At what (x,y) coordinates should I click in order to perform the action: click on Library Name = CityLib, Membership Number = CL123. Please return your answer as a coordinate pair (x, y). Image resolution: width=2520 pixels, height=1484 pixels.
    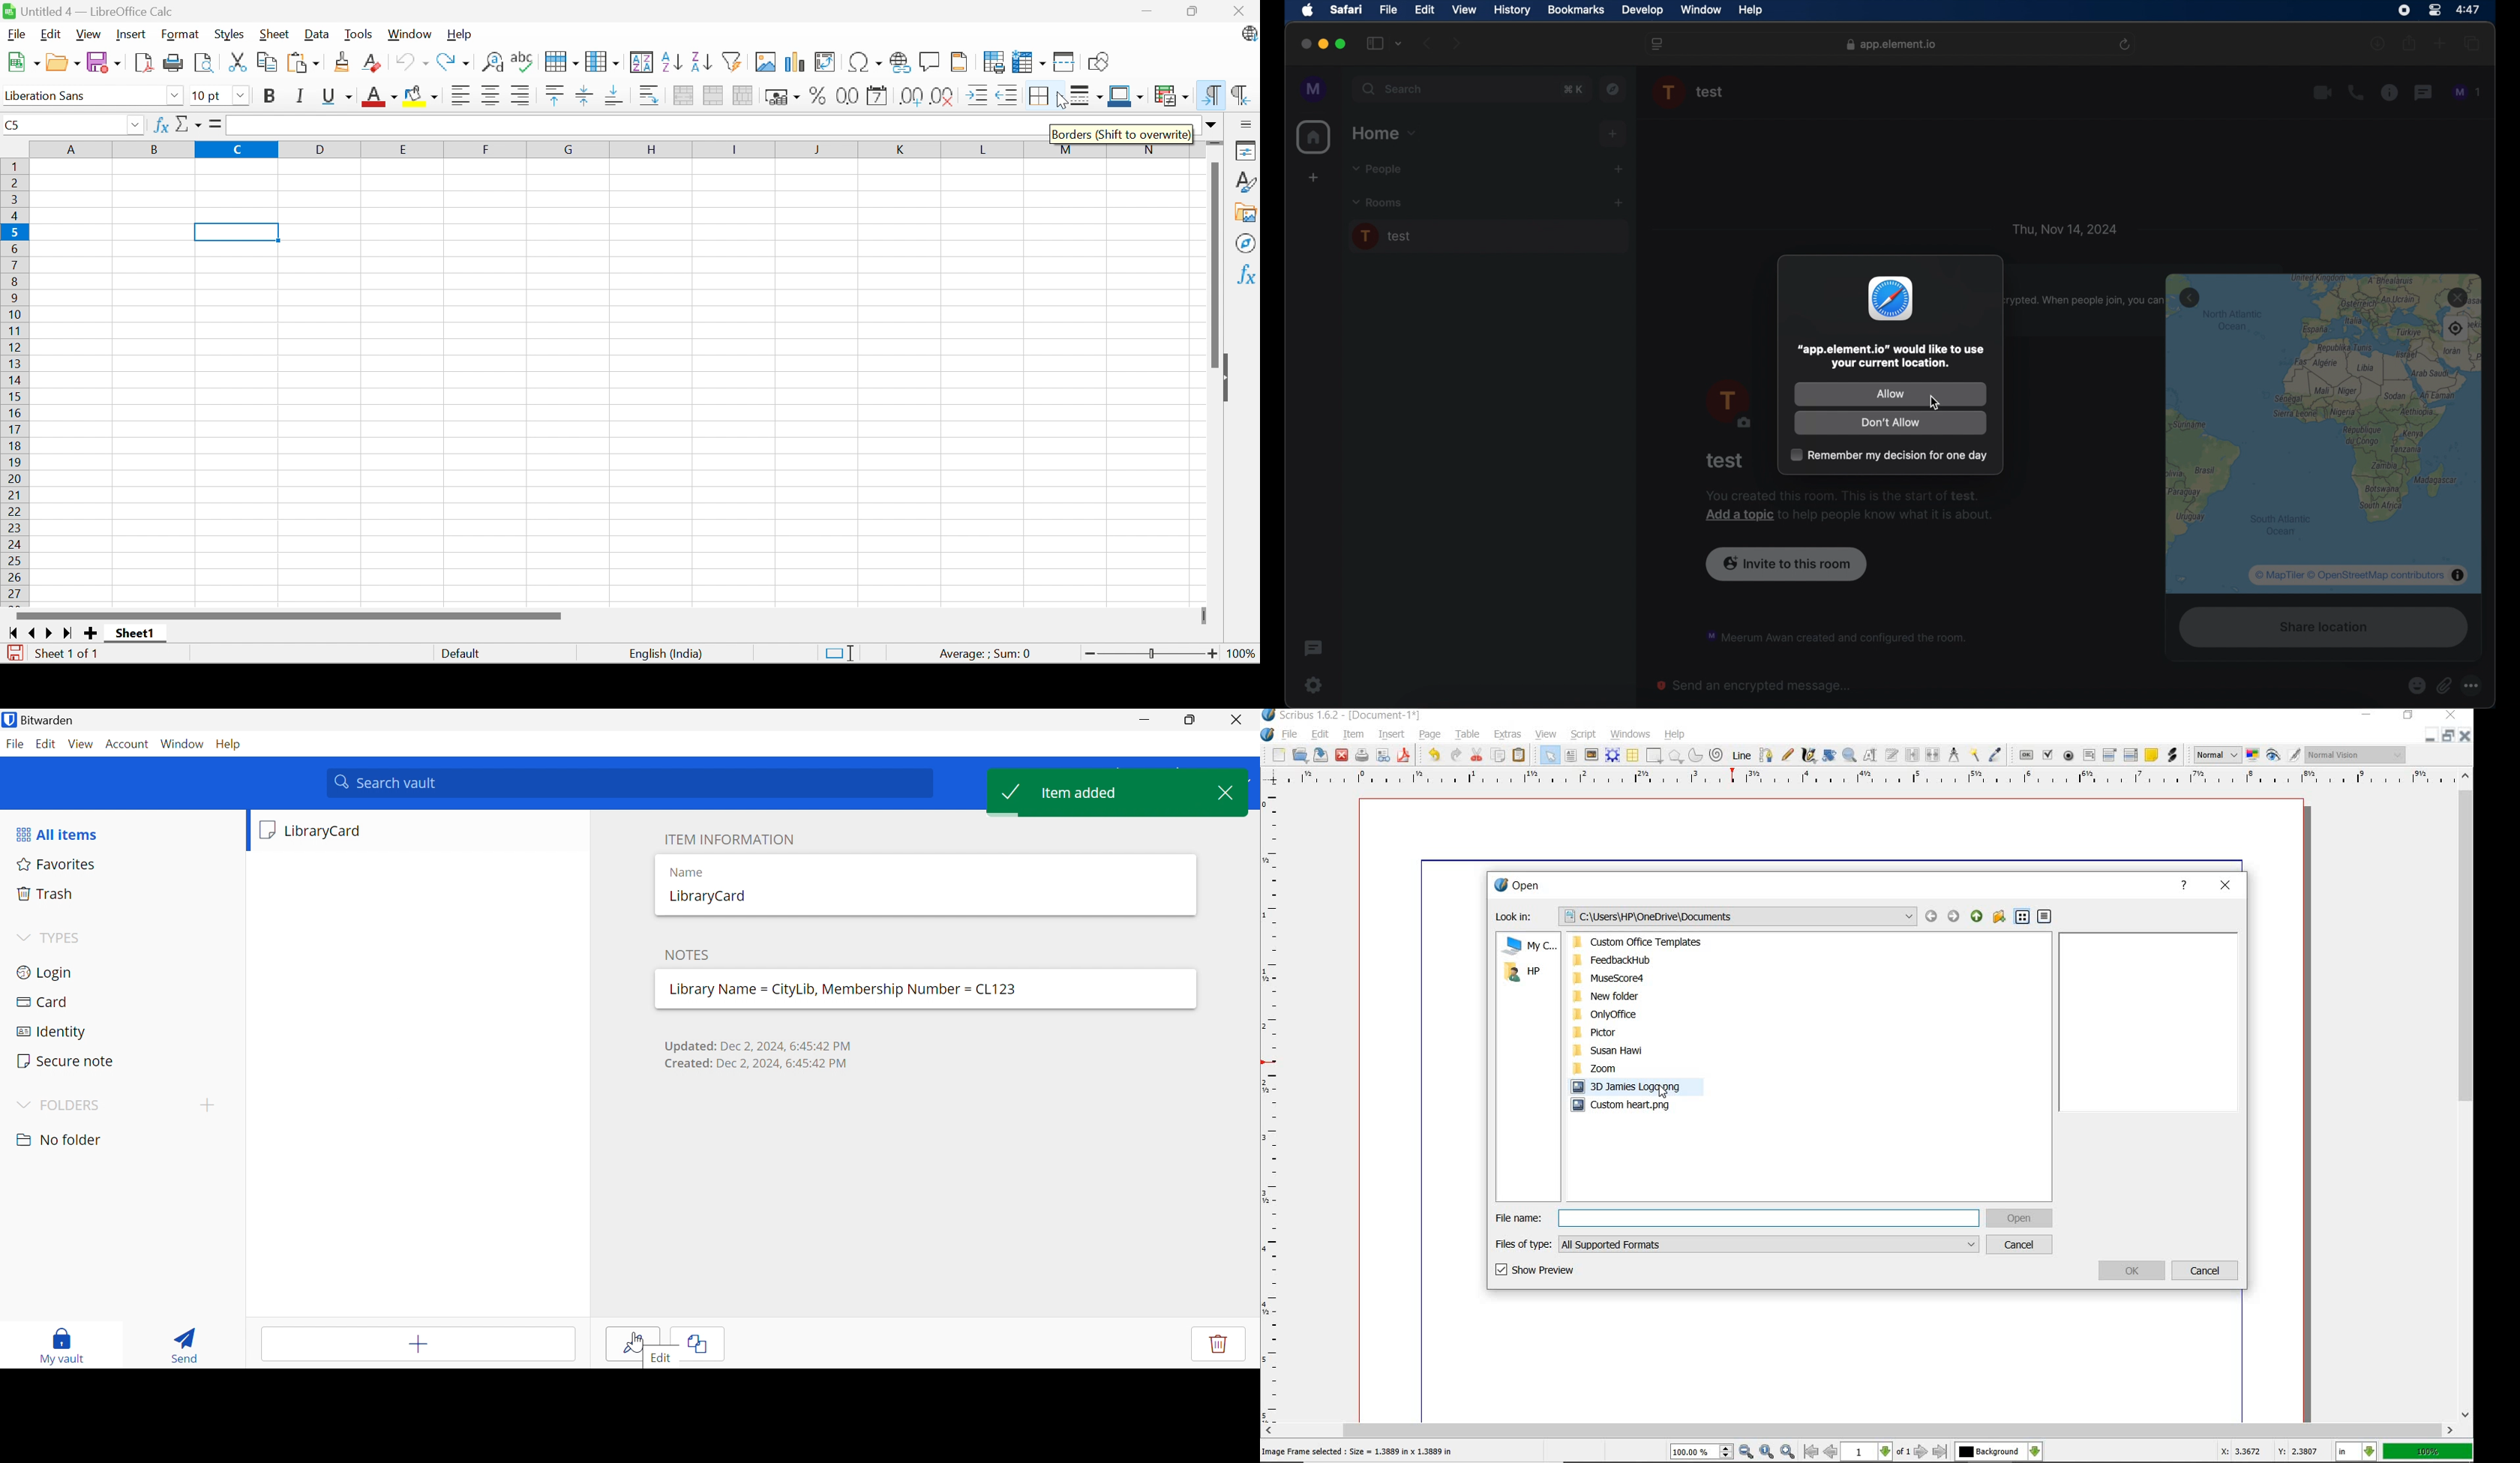
    Looking at the image, I should click on (845, 991).